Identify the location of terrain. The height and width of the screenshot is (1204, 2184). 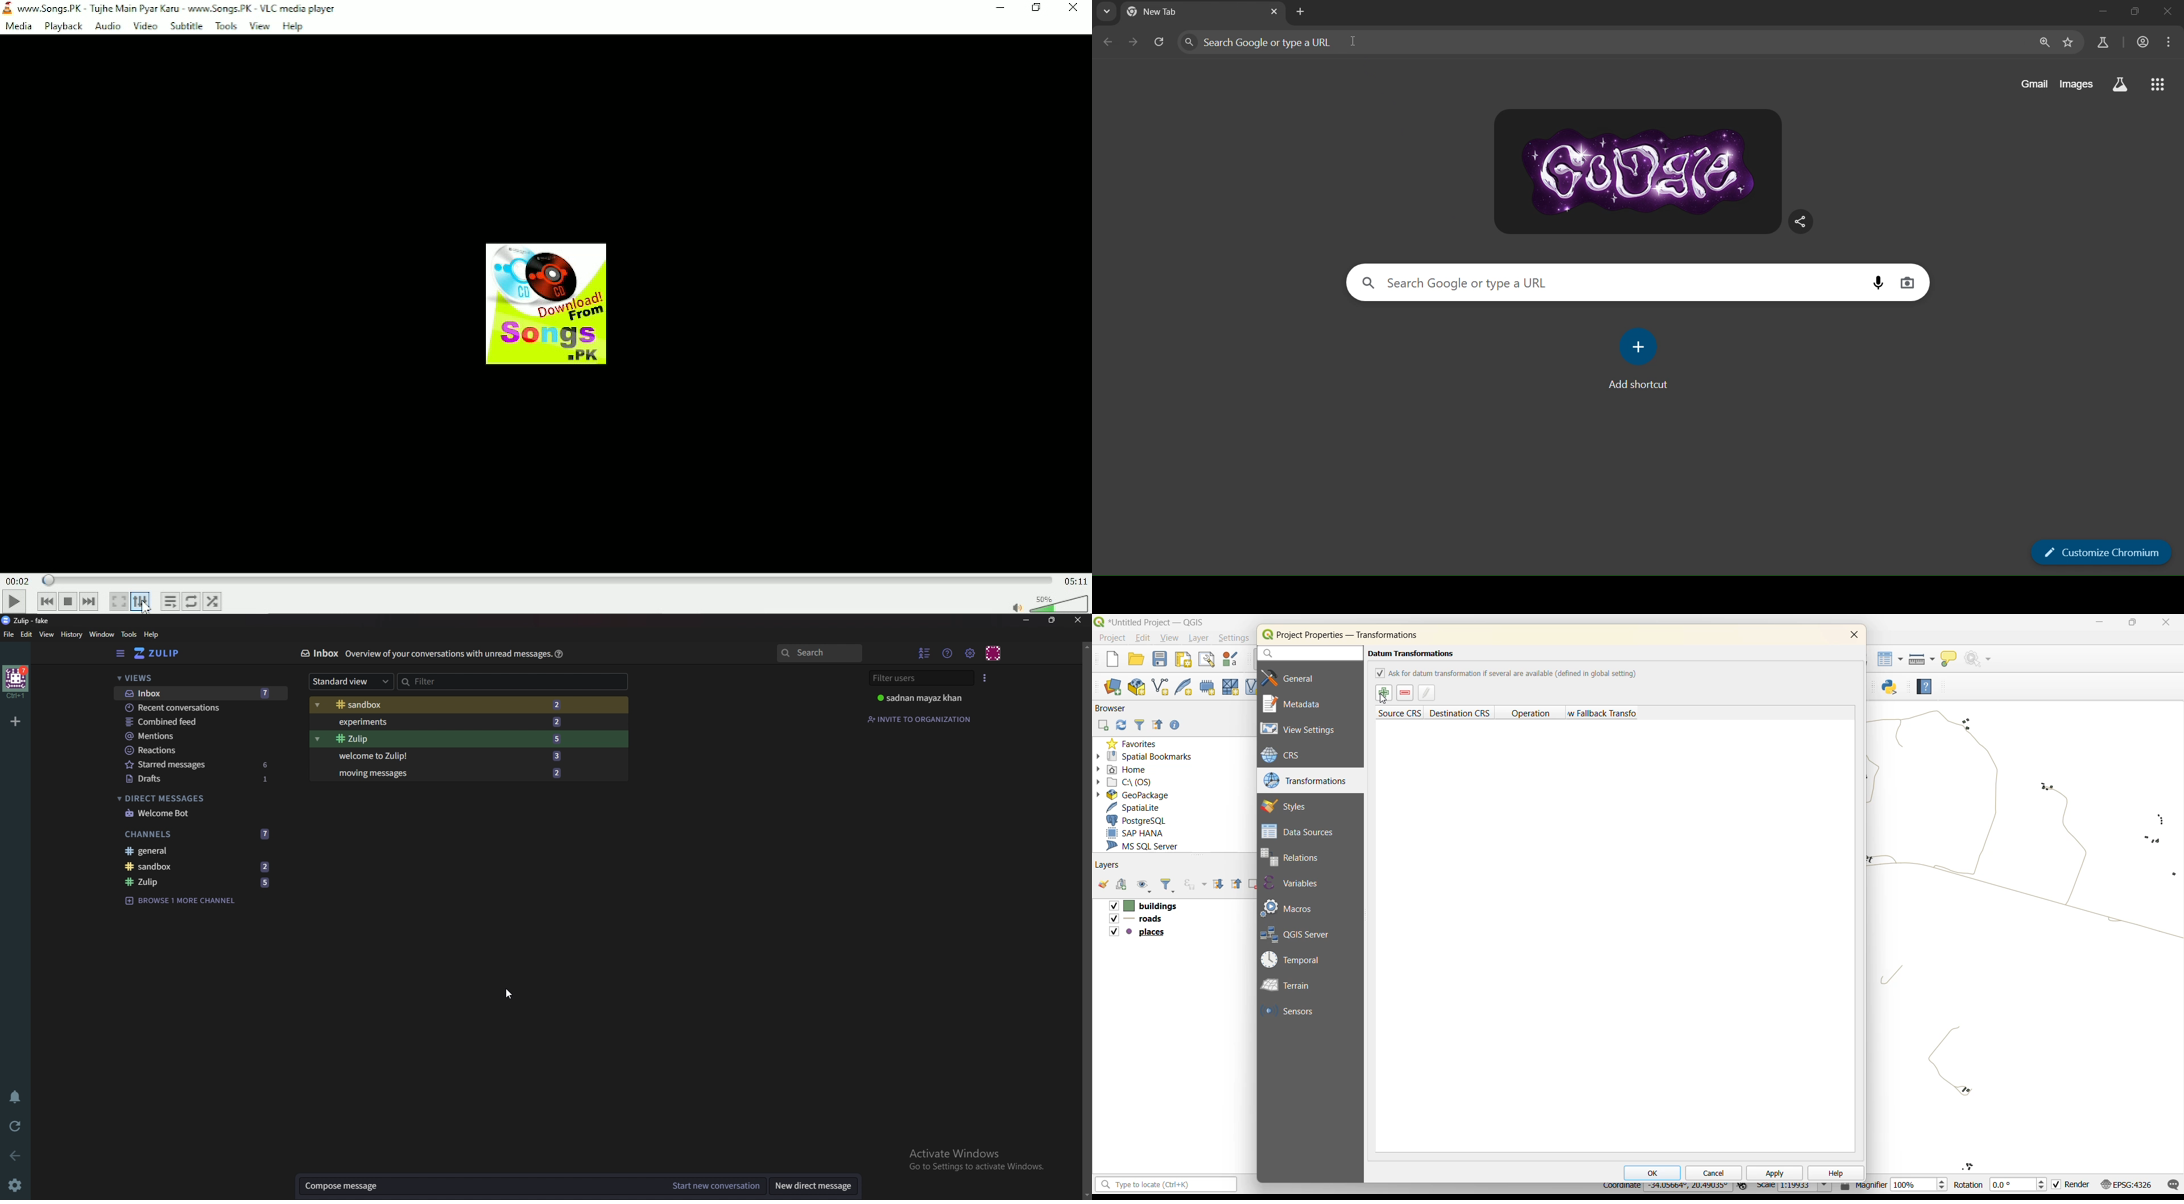
(1295, 987).